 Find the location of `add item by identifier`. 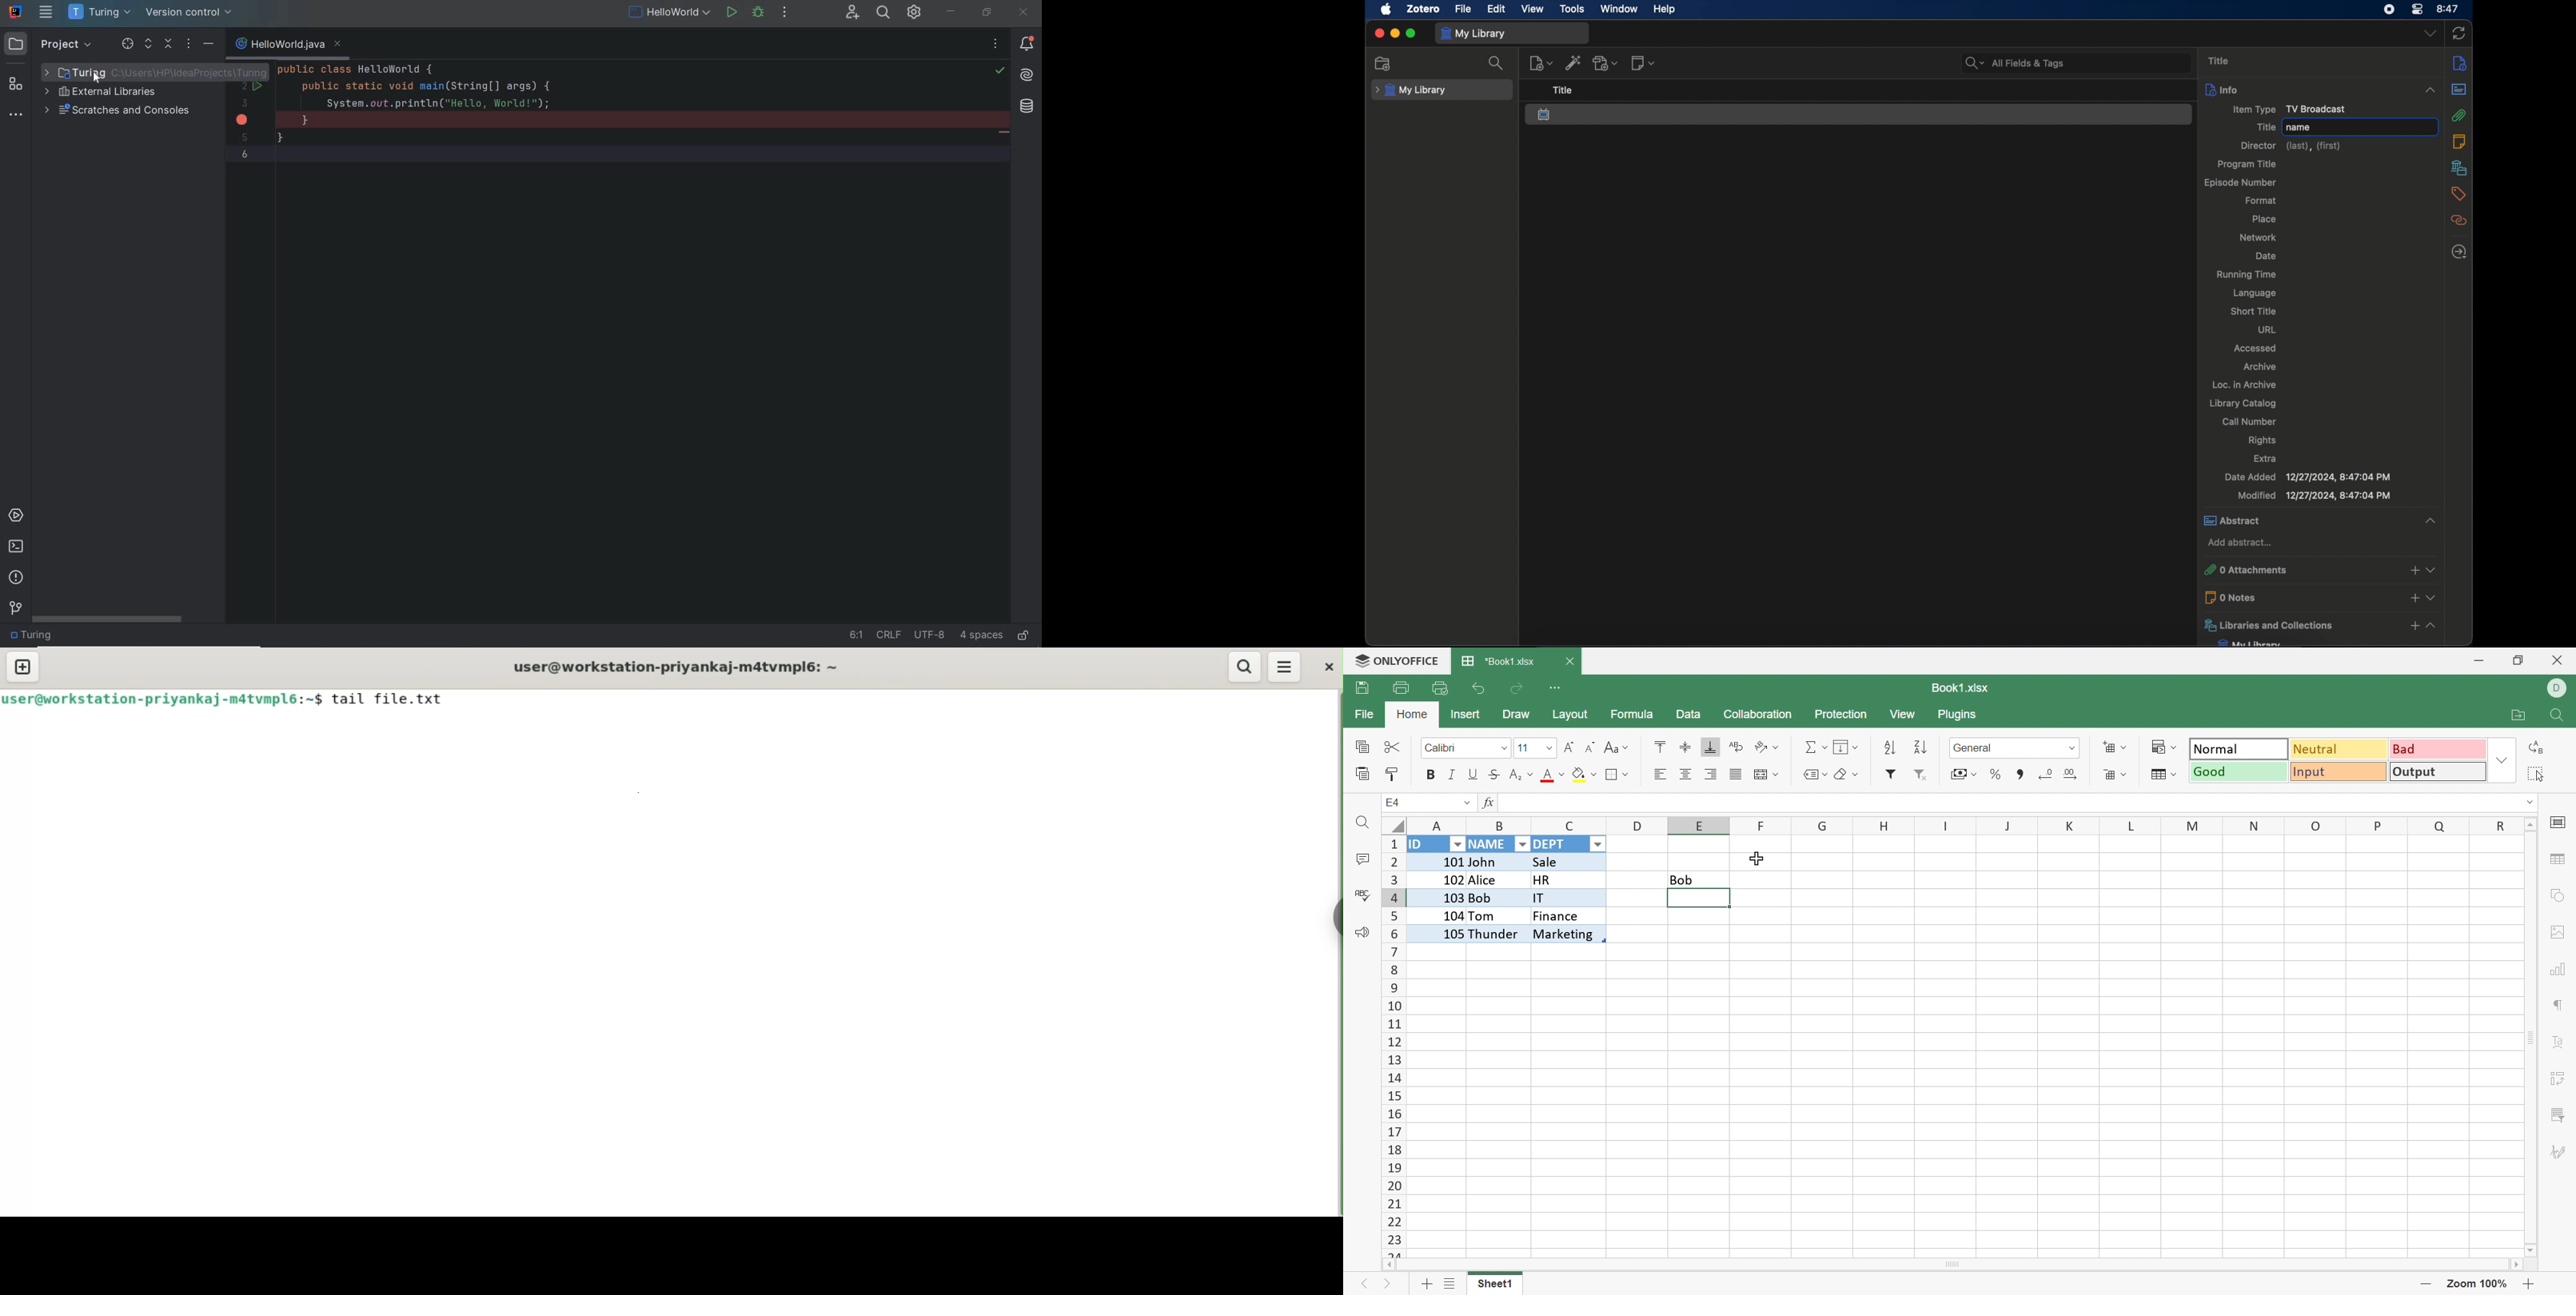

add item by identifier is located at coordinates (1574, 63).